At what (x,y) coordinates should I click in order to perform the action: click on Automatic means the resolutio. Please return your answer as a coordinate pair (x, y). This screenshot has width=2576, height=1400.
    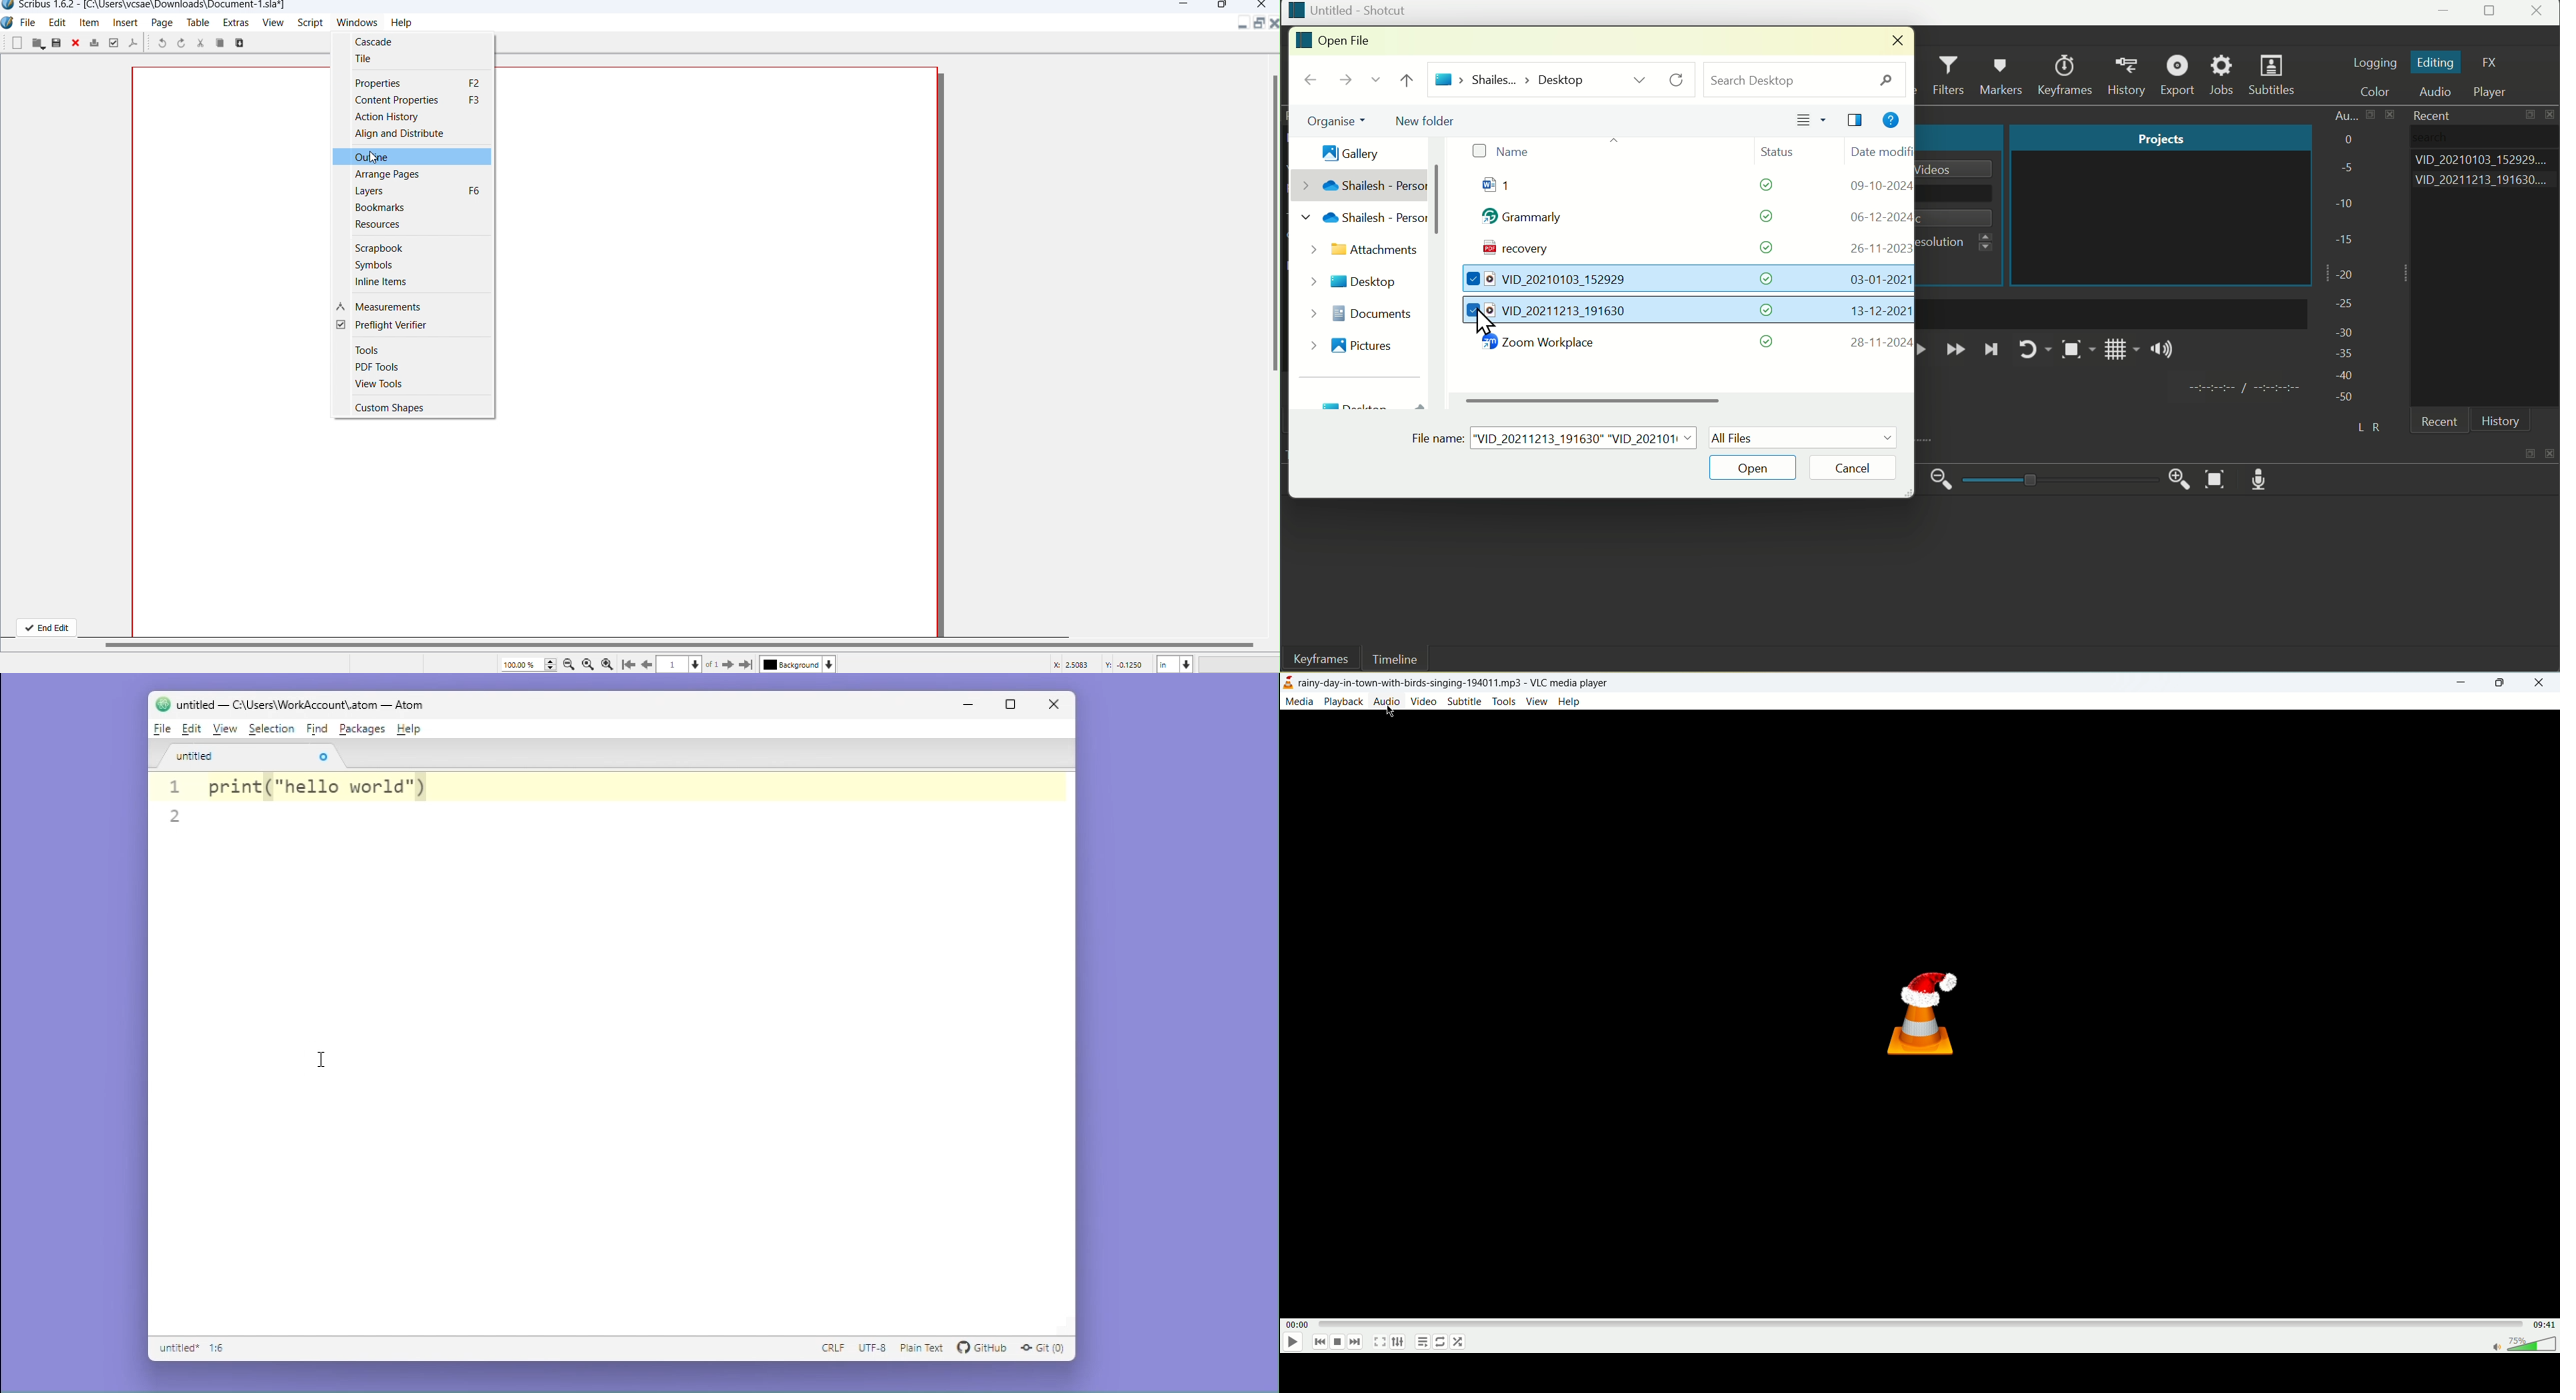
    Looking at the image, I should click on (1961, 243).